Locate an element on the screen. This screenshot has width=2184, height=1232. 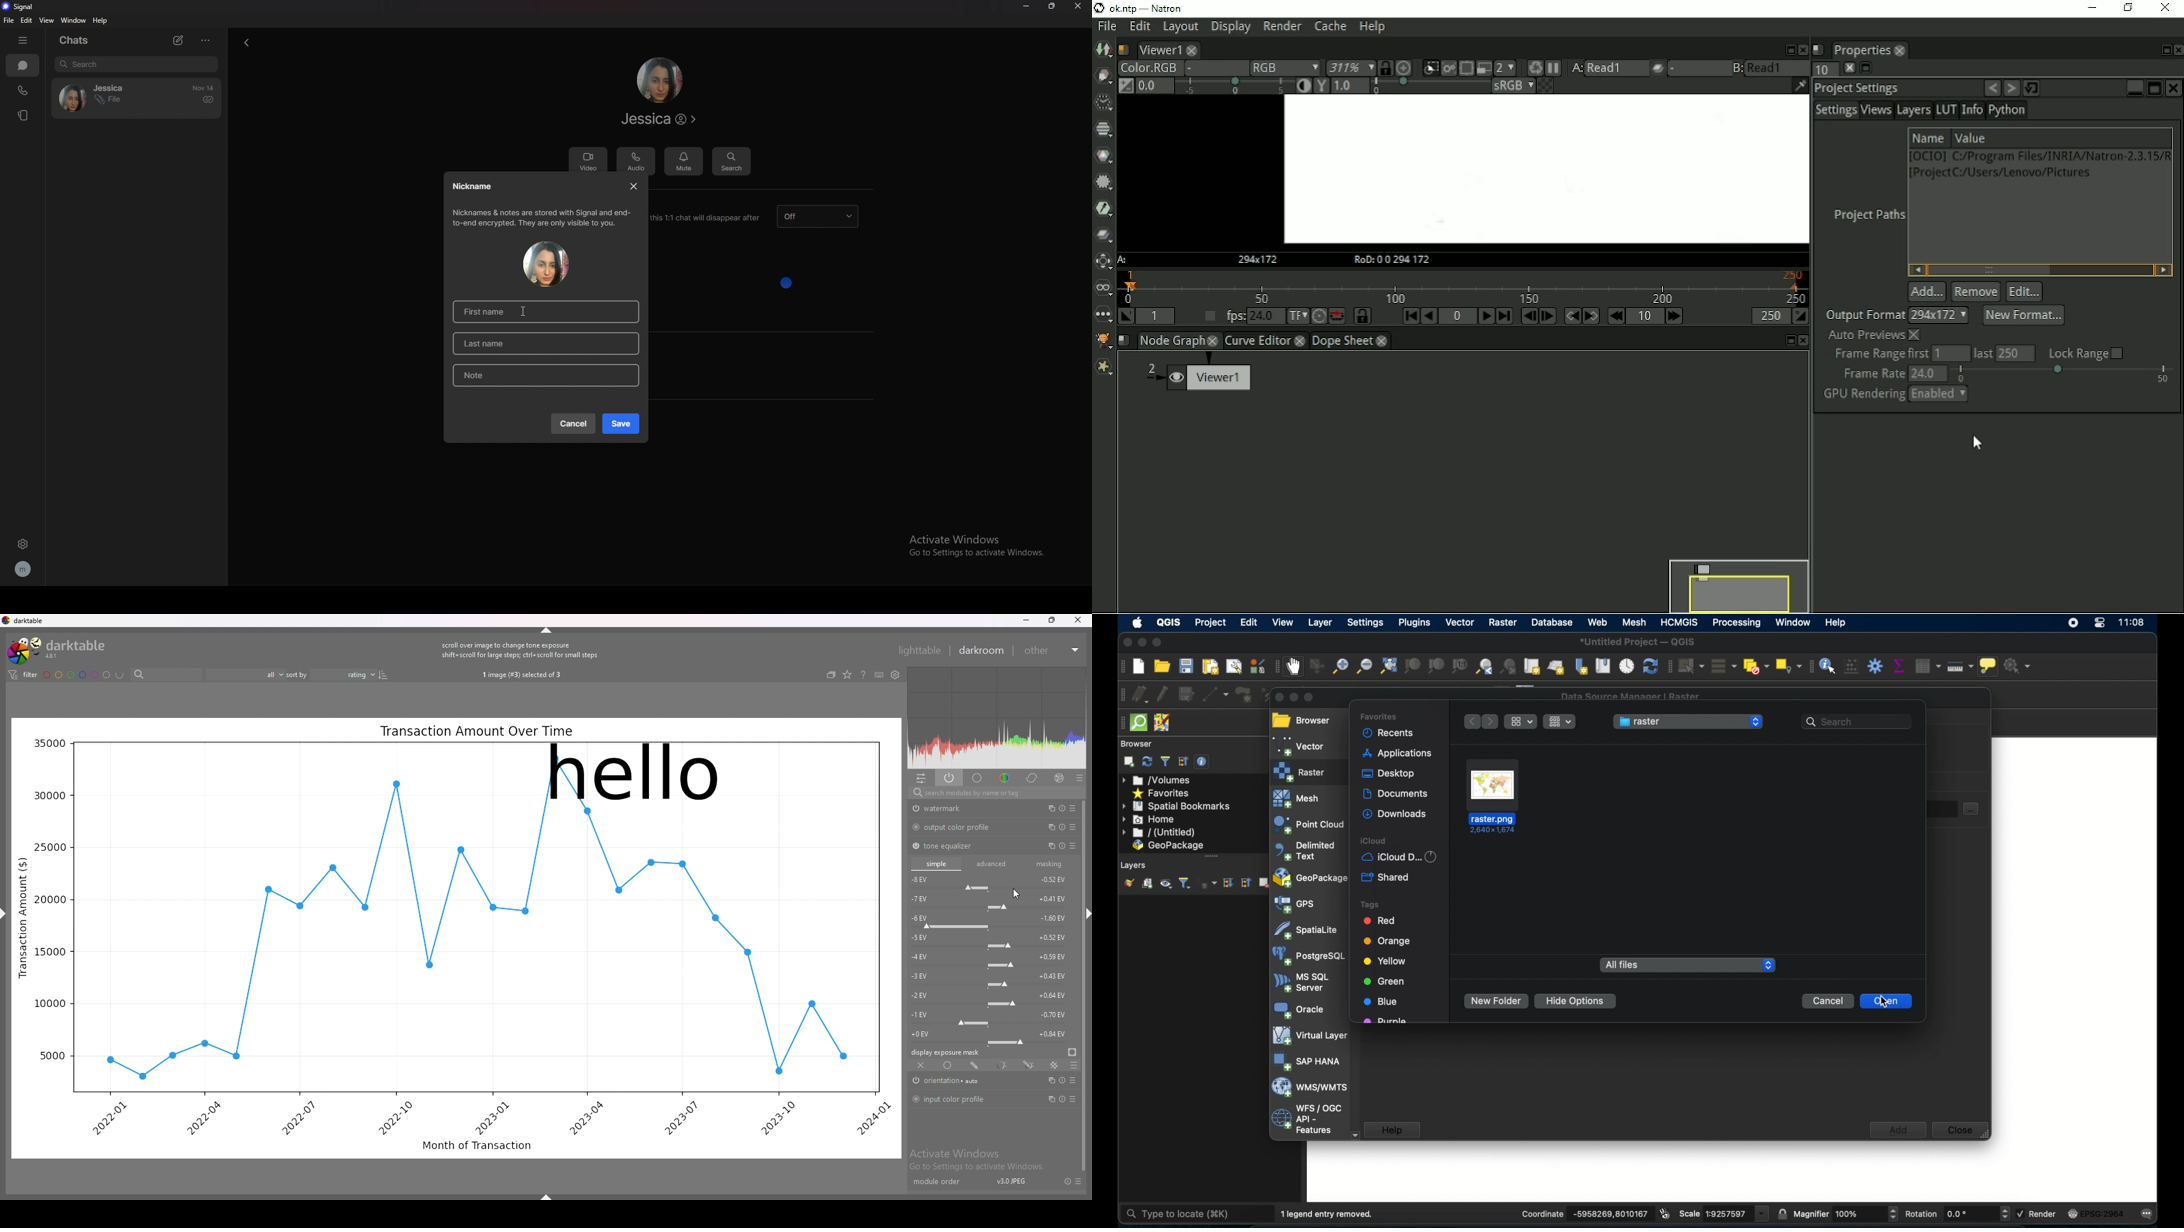
chats is located at coordinates (77, 41).